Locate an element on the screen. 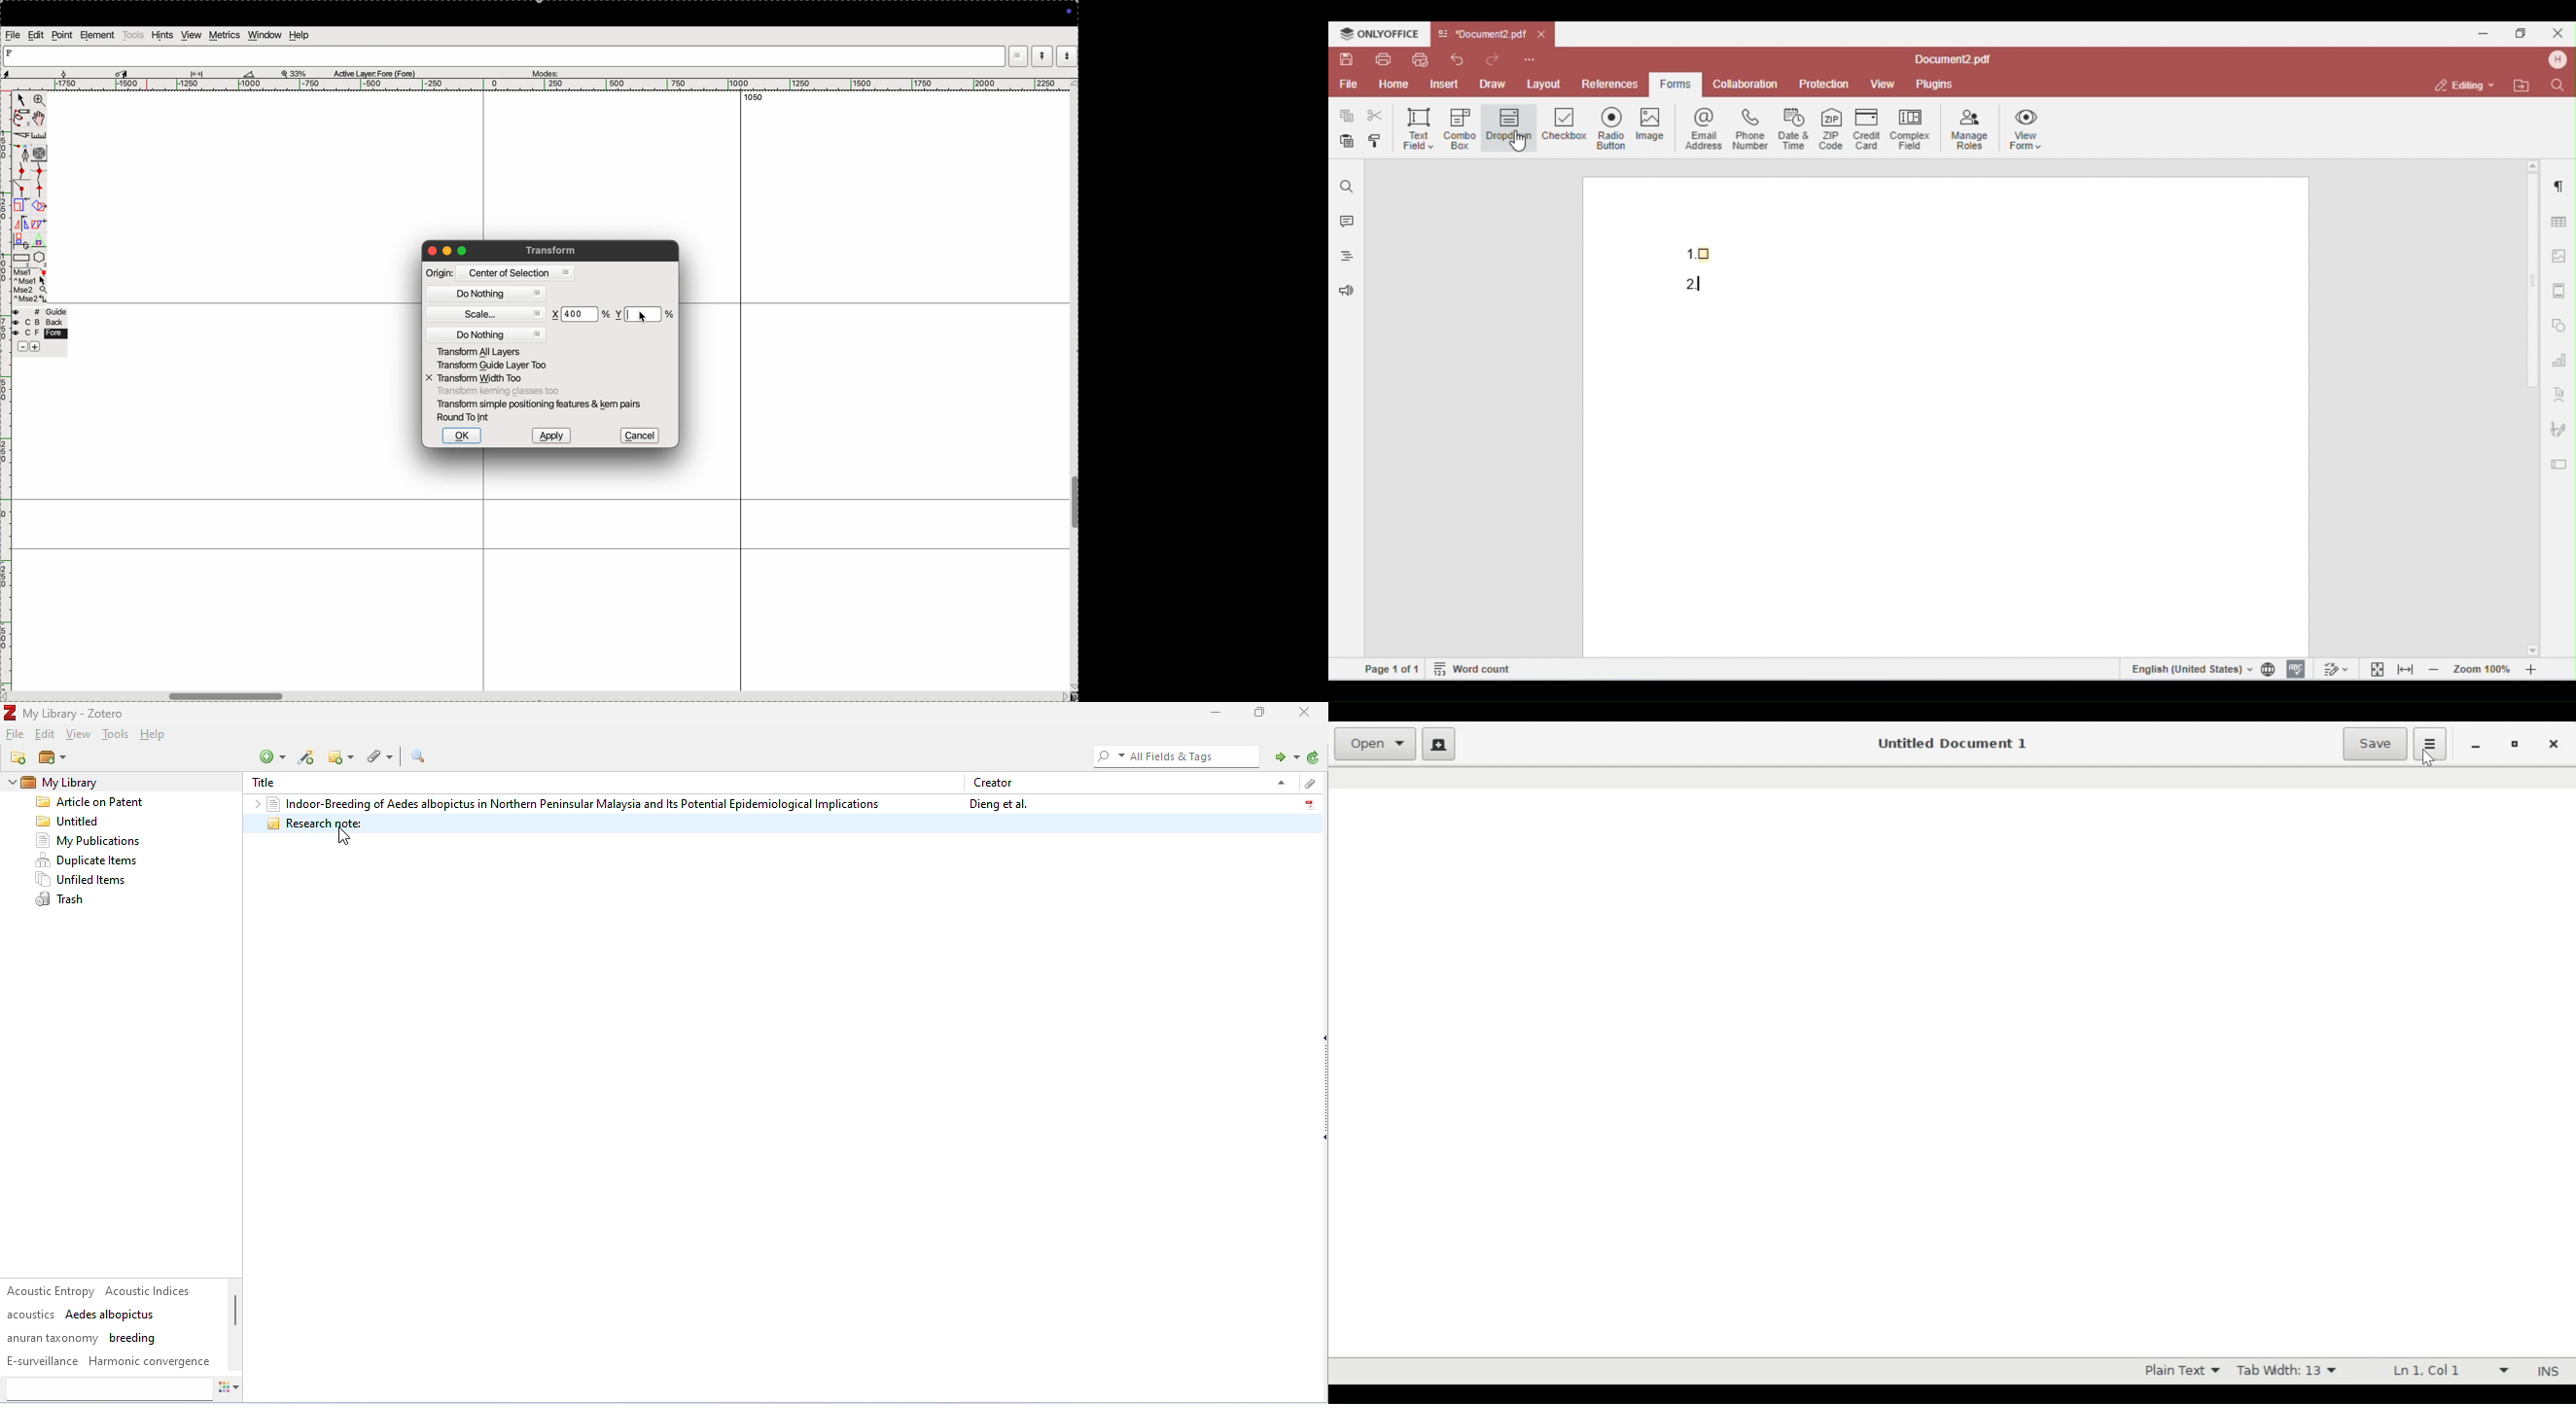 The image size is (2576, 1428). guide is located at coordinates (42, 312).